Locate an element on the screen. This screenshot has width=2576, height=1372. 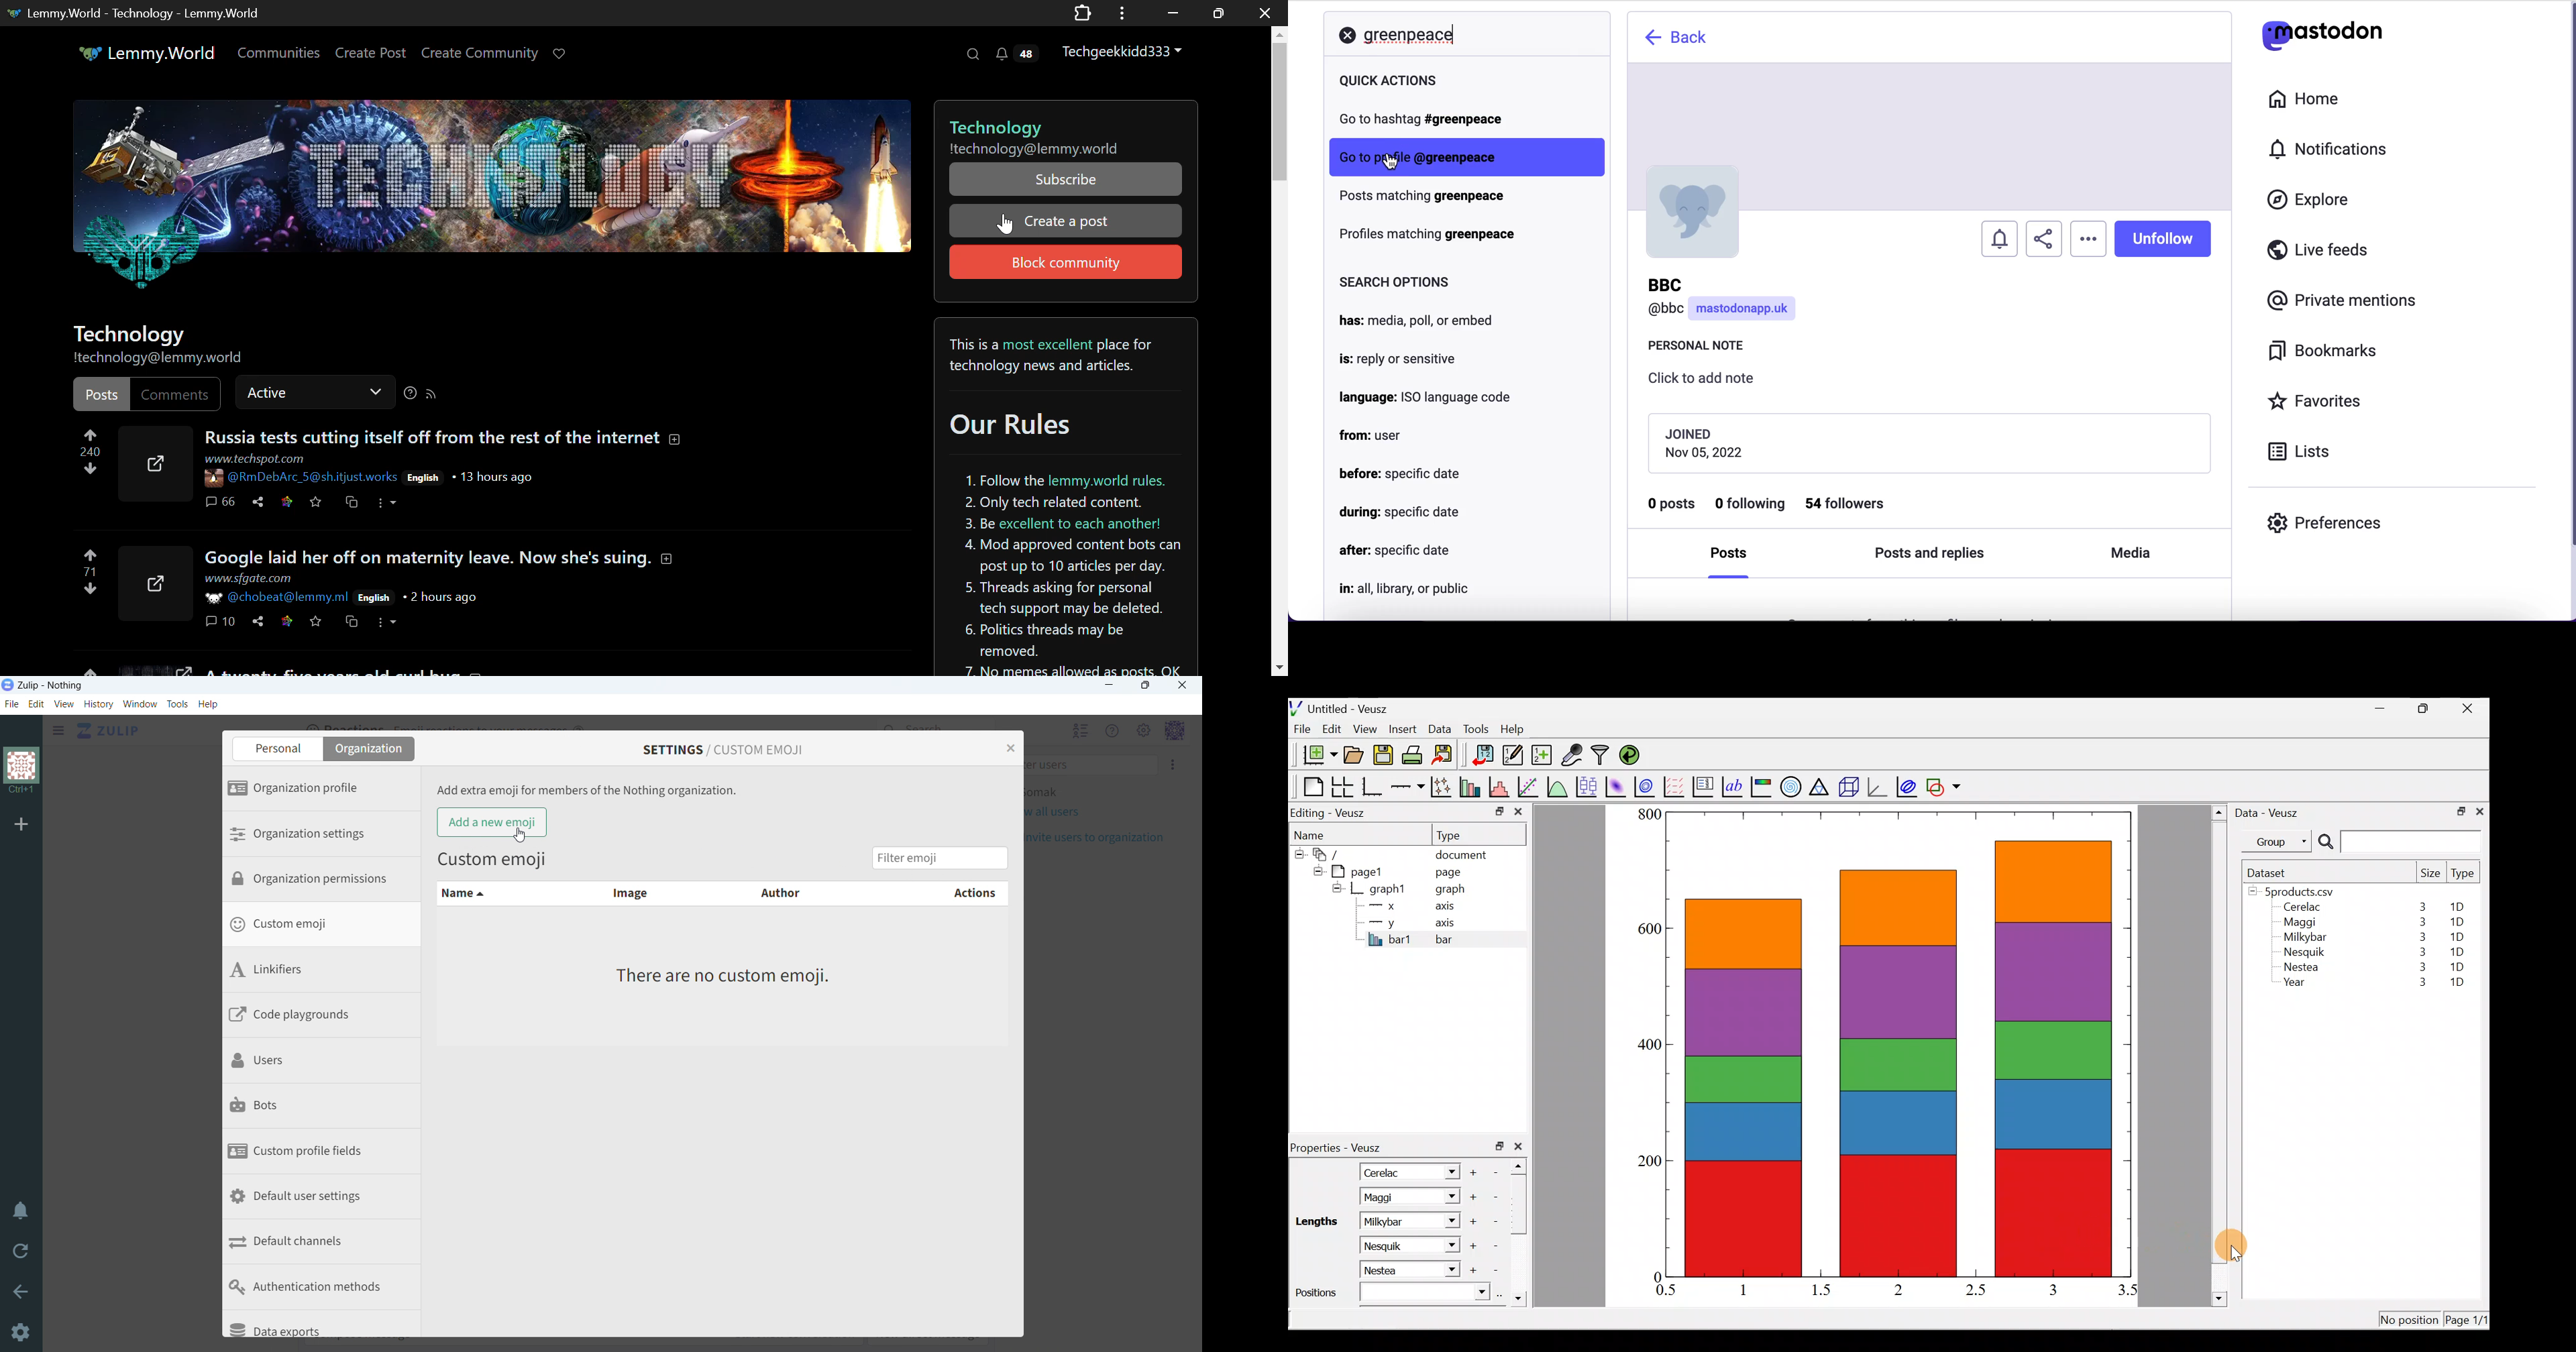
default channels is located at coordinates (322, 1243).